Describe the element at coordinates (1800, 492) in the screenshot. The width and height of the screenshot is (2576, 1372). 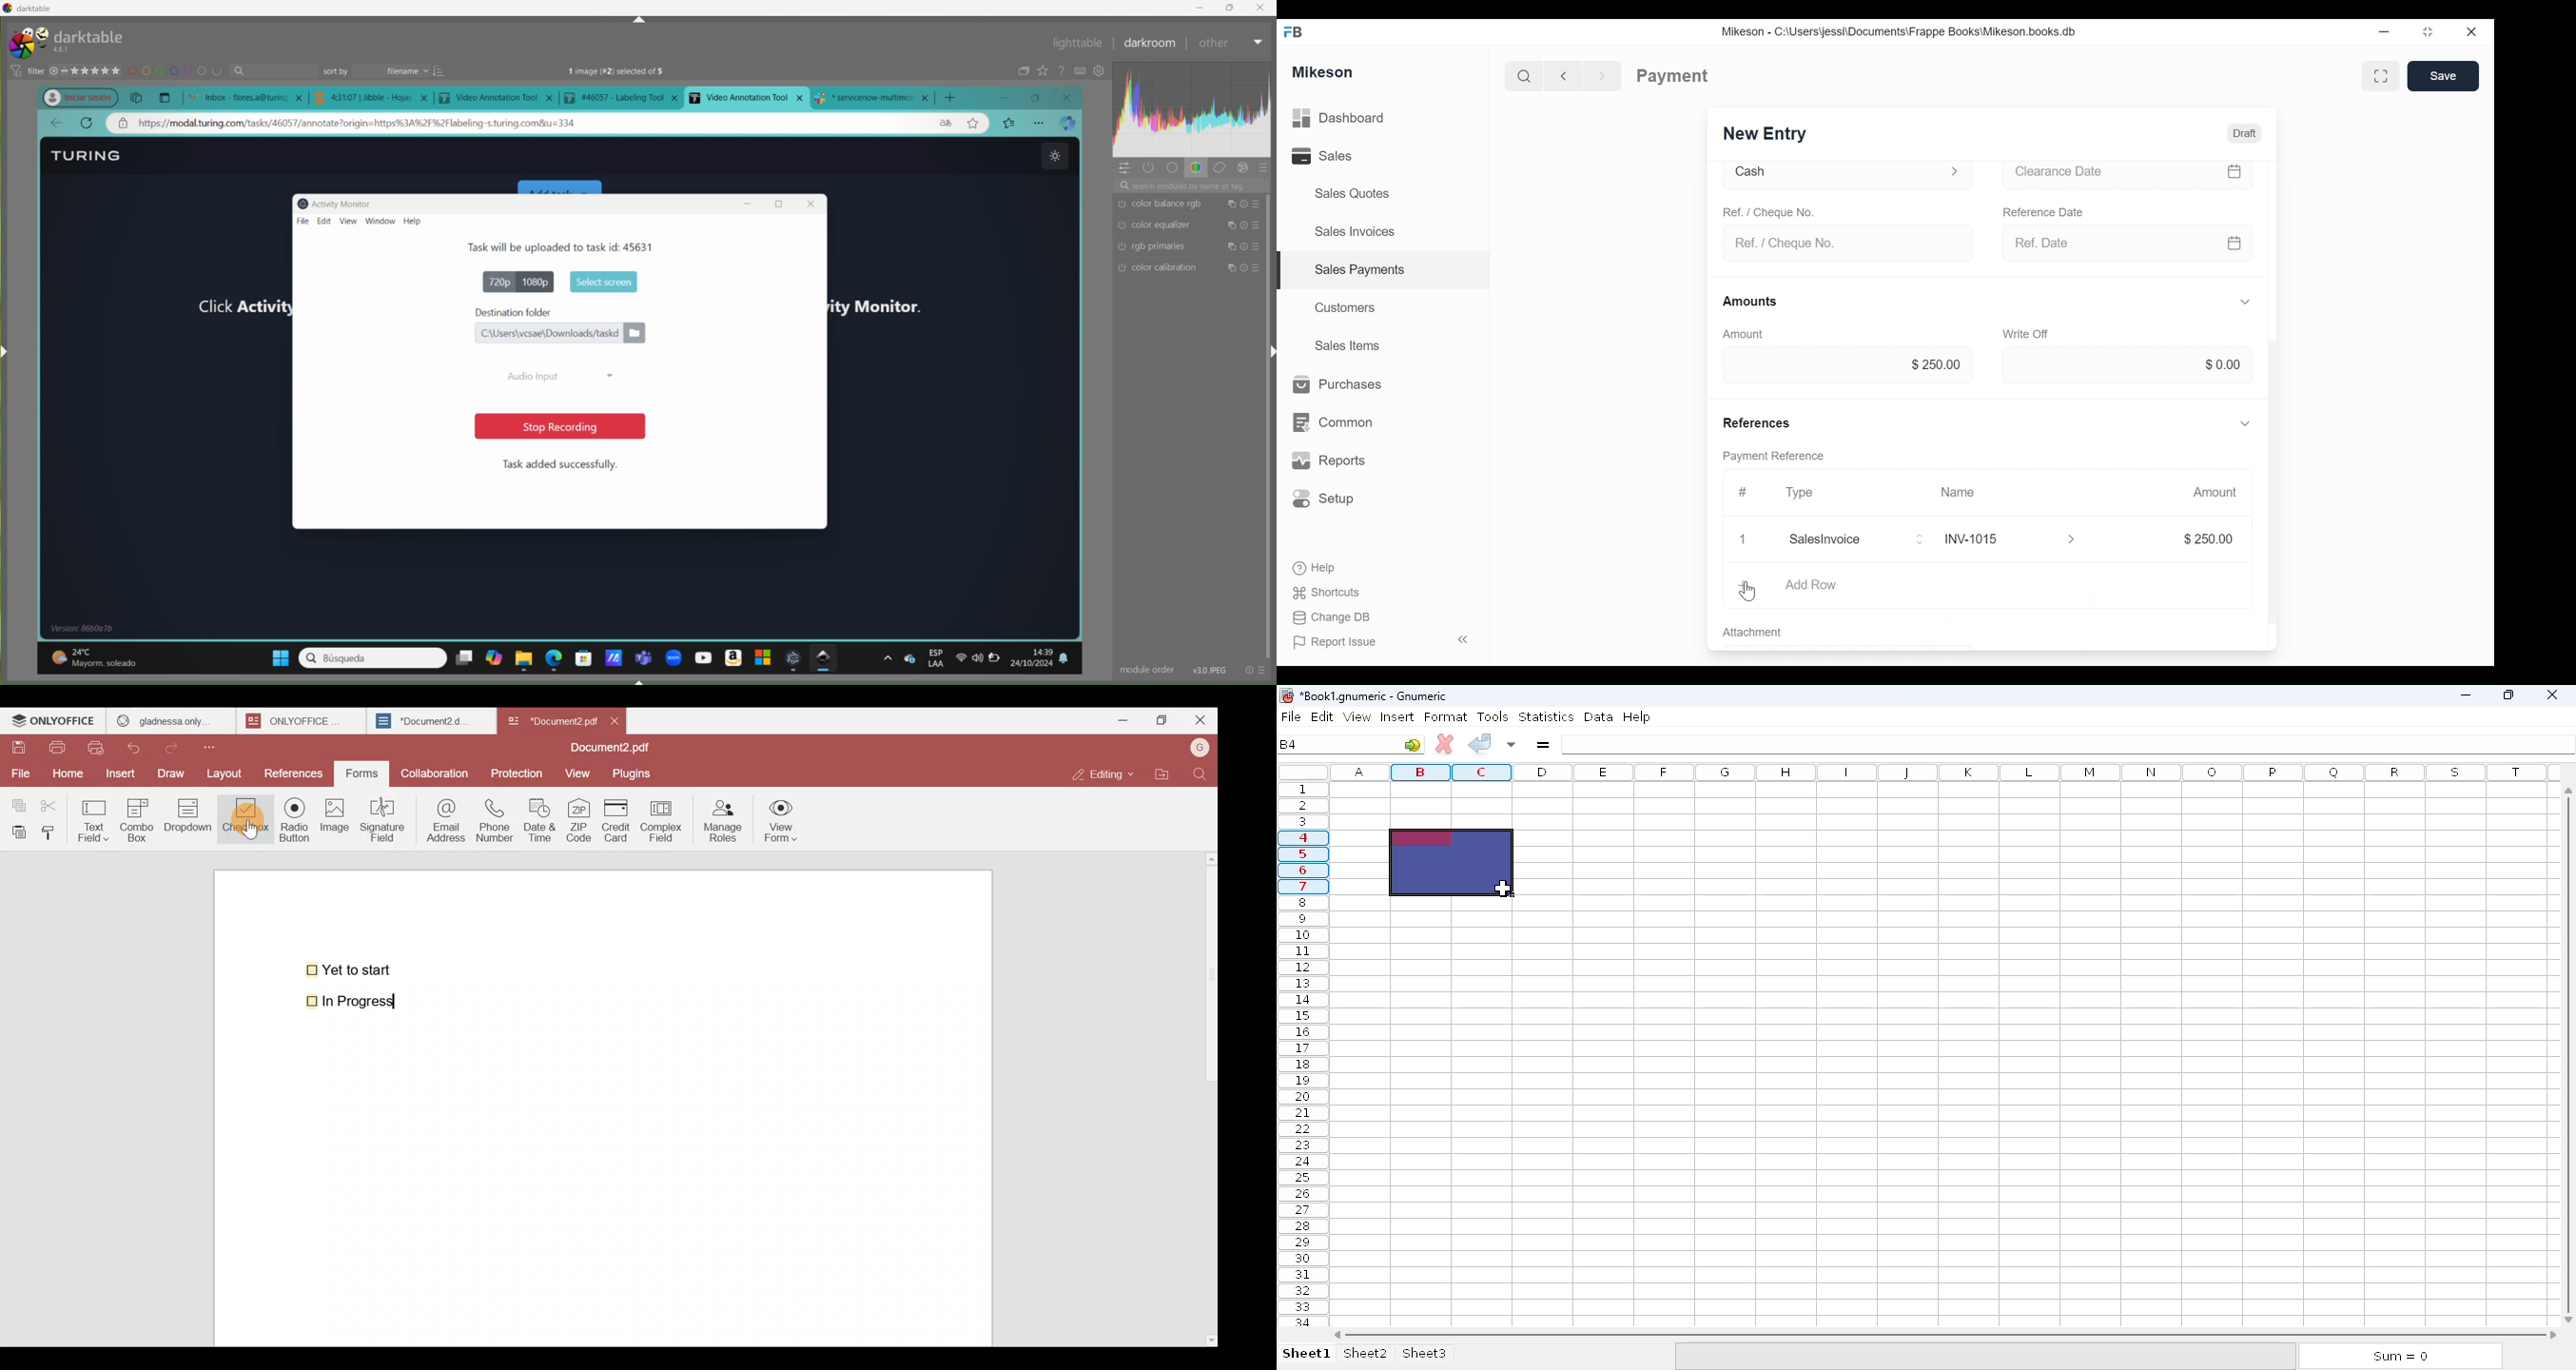
I see `Type` at that location.